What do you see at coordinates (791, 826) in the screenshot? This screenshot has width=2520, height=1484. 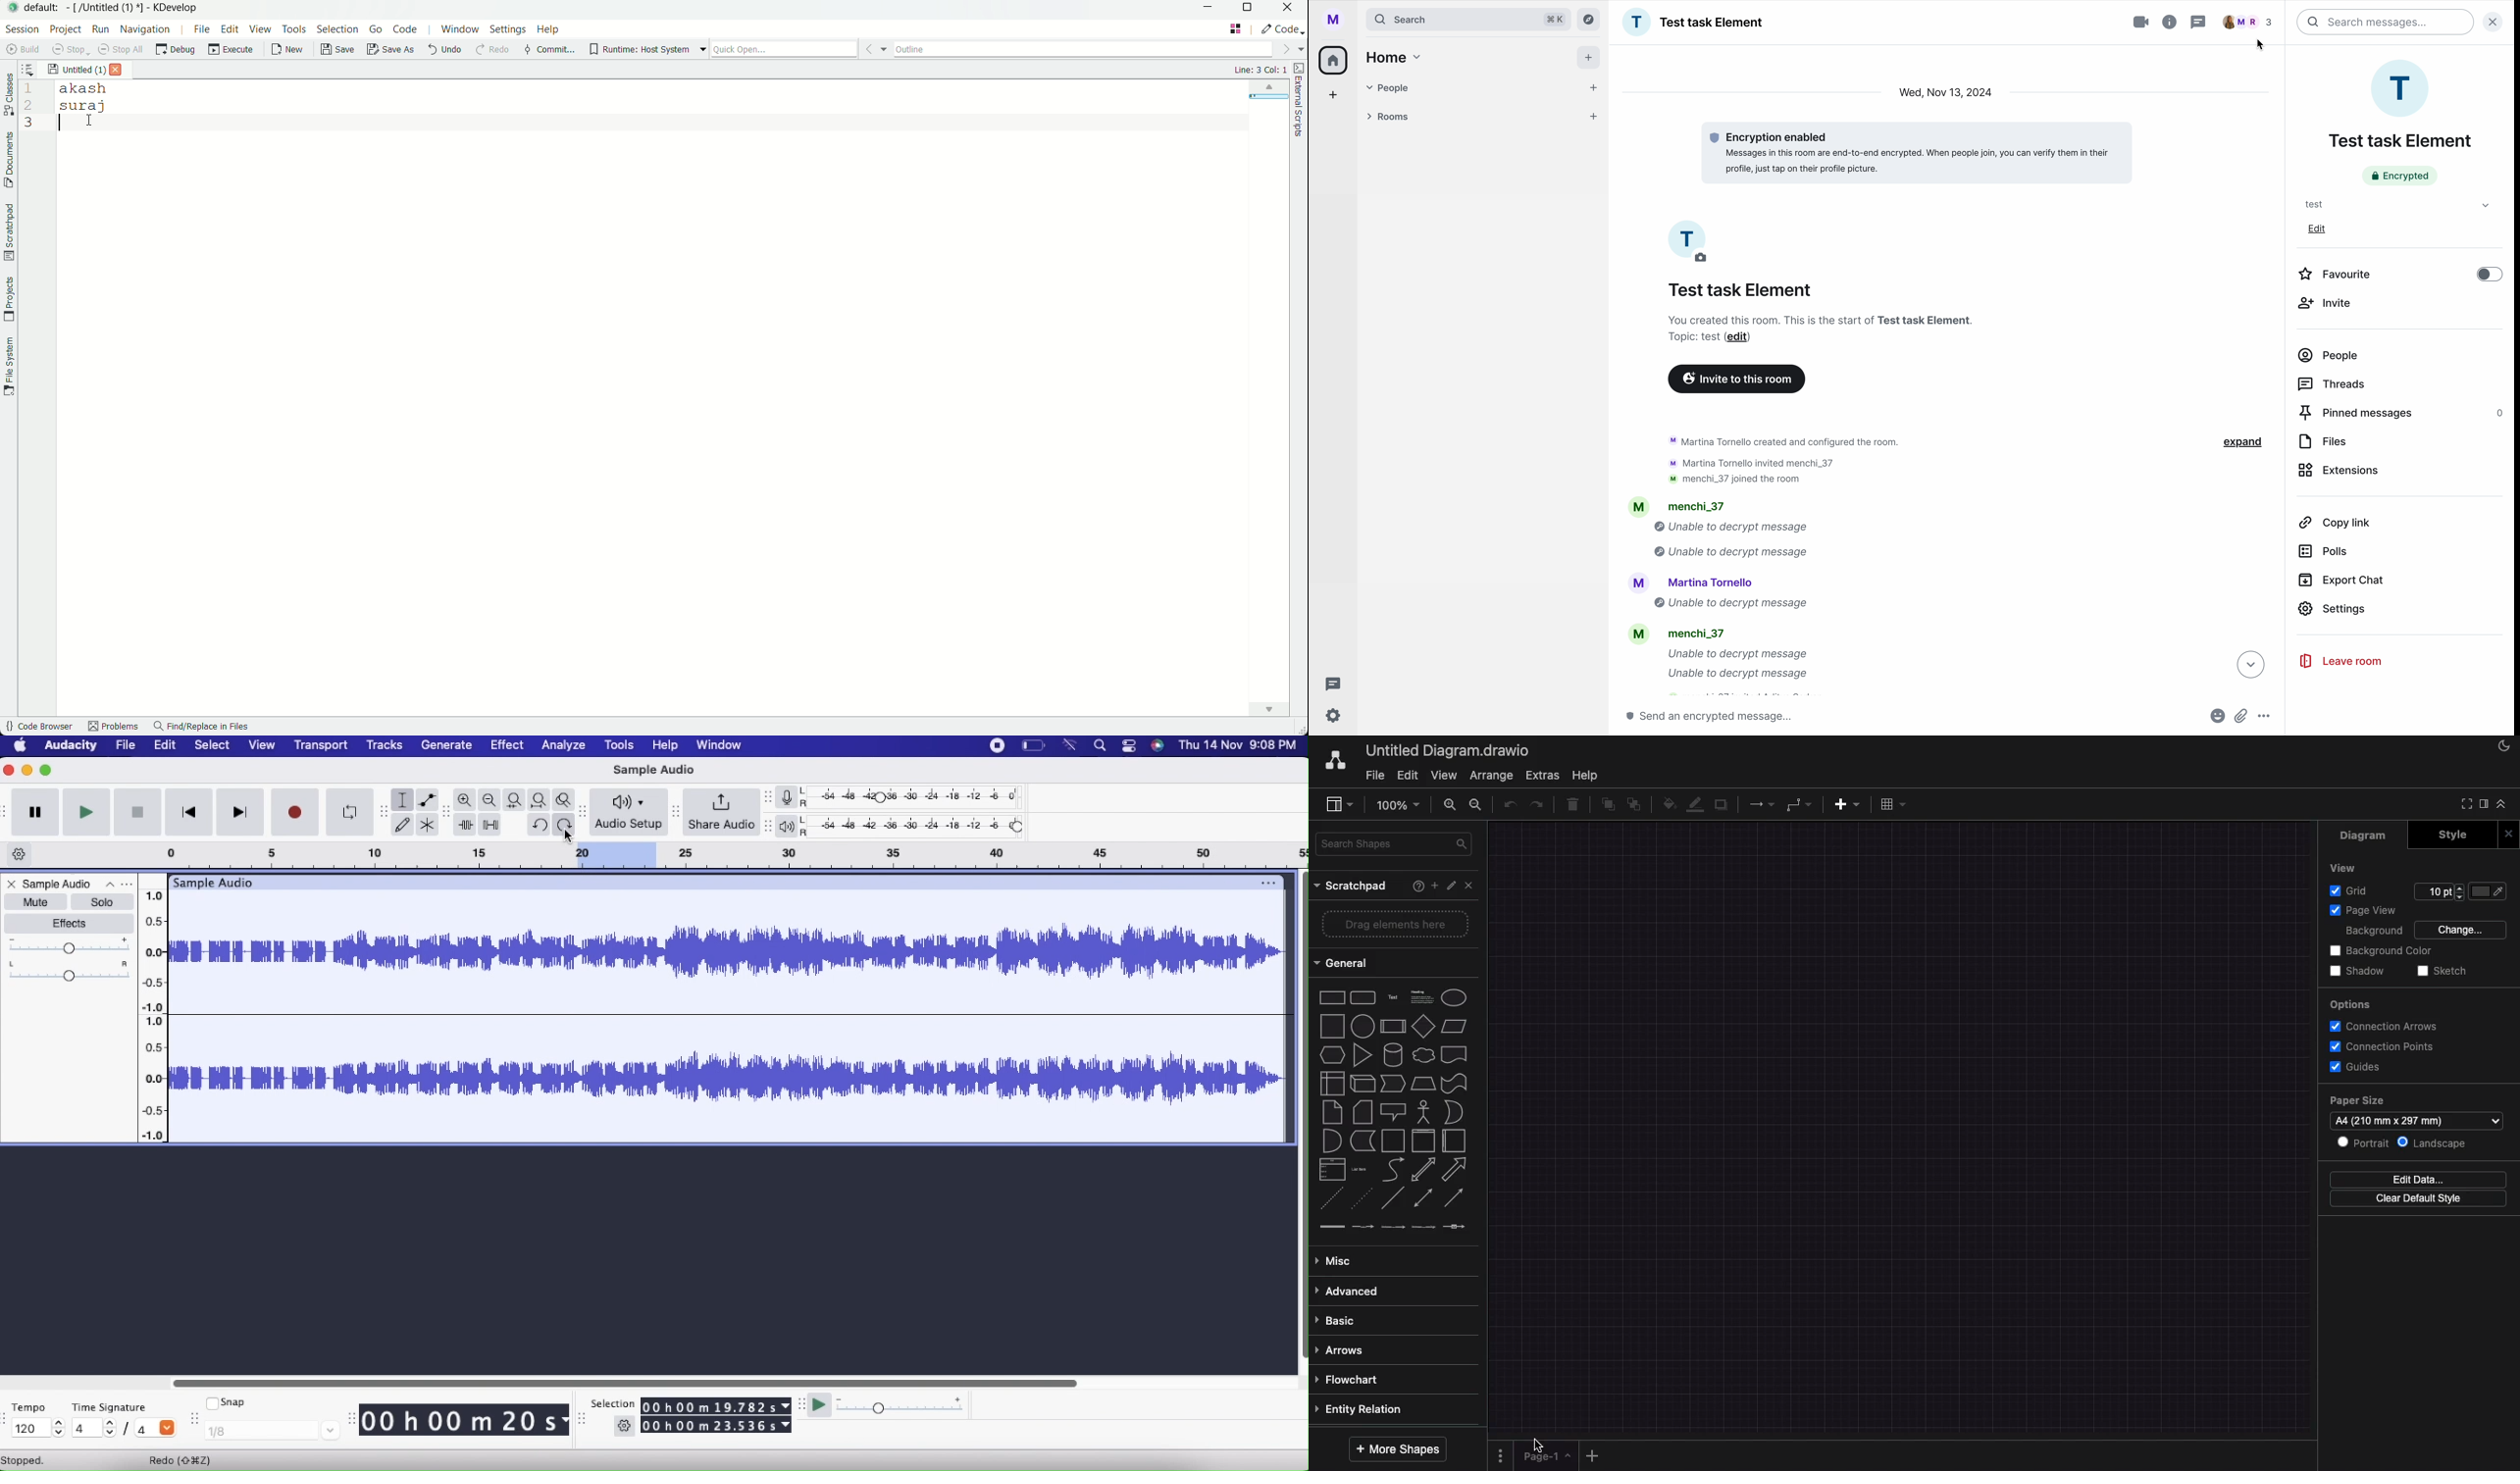 I see `Playback meter` at bounding box center [791, 826].